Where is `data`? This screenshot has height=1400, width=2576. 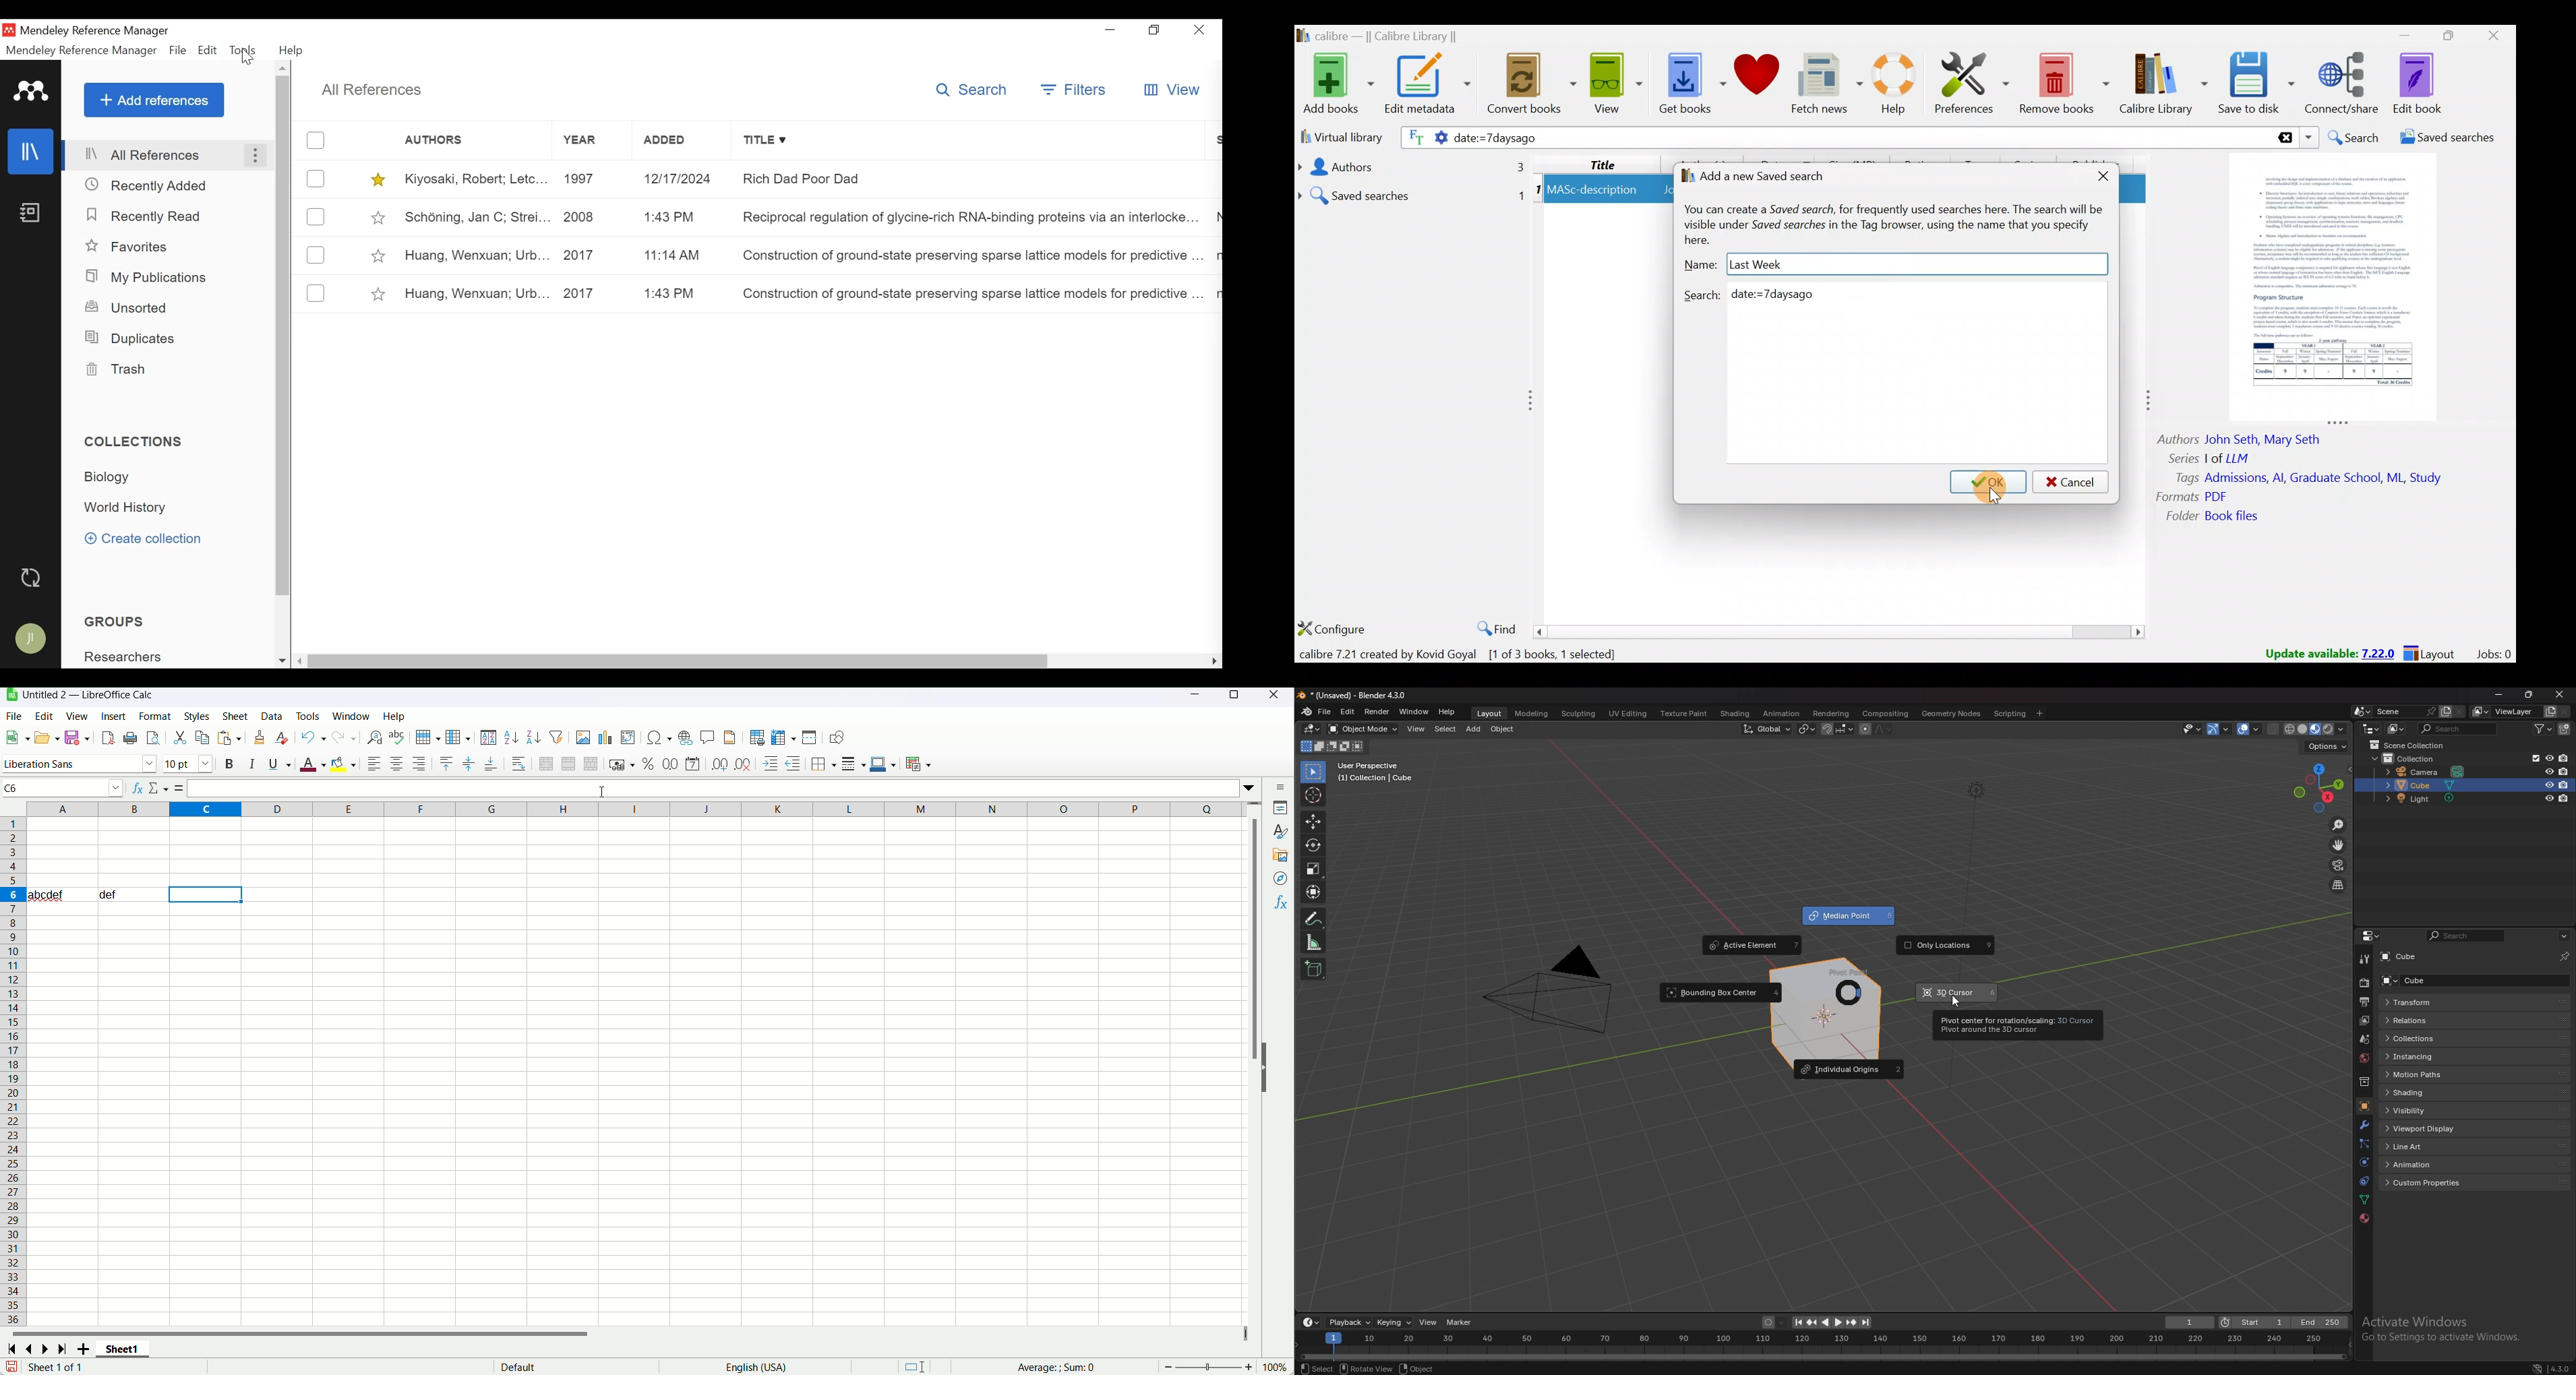 data is located at coordinates (272, 714).